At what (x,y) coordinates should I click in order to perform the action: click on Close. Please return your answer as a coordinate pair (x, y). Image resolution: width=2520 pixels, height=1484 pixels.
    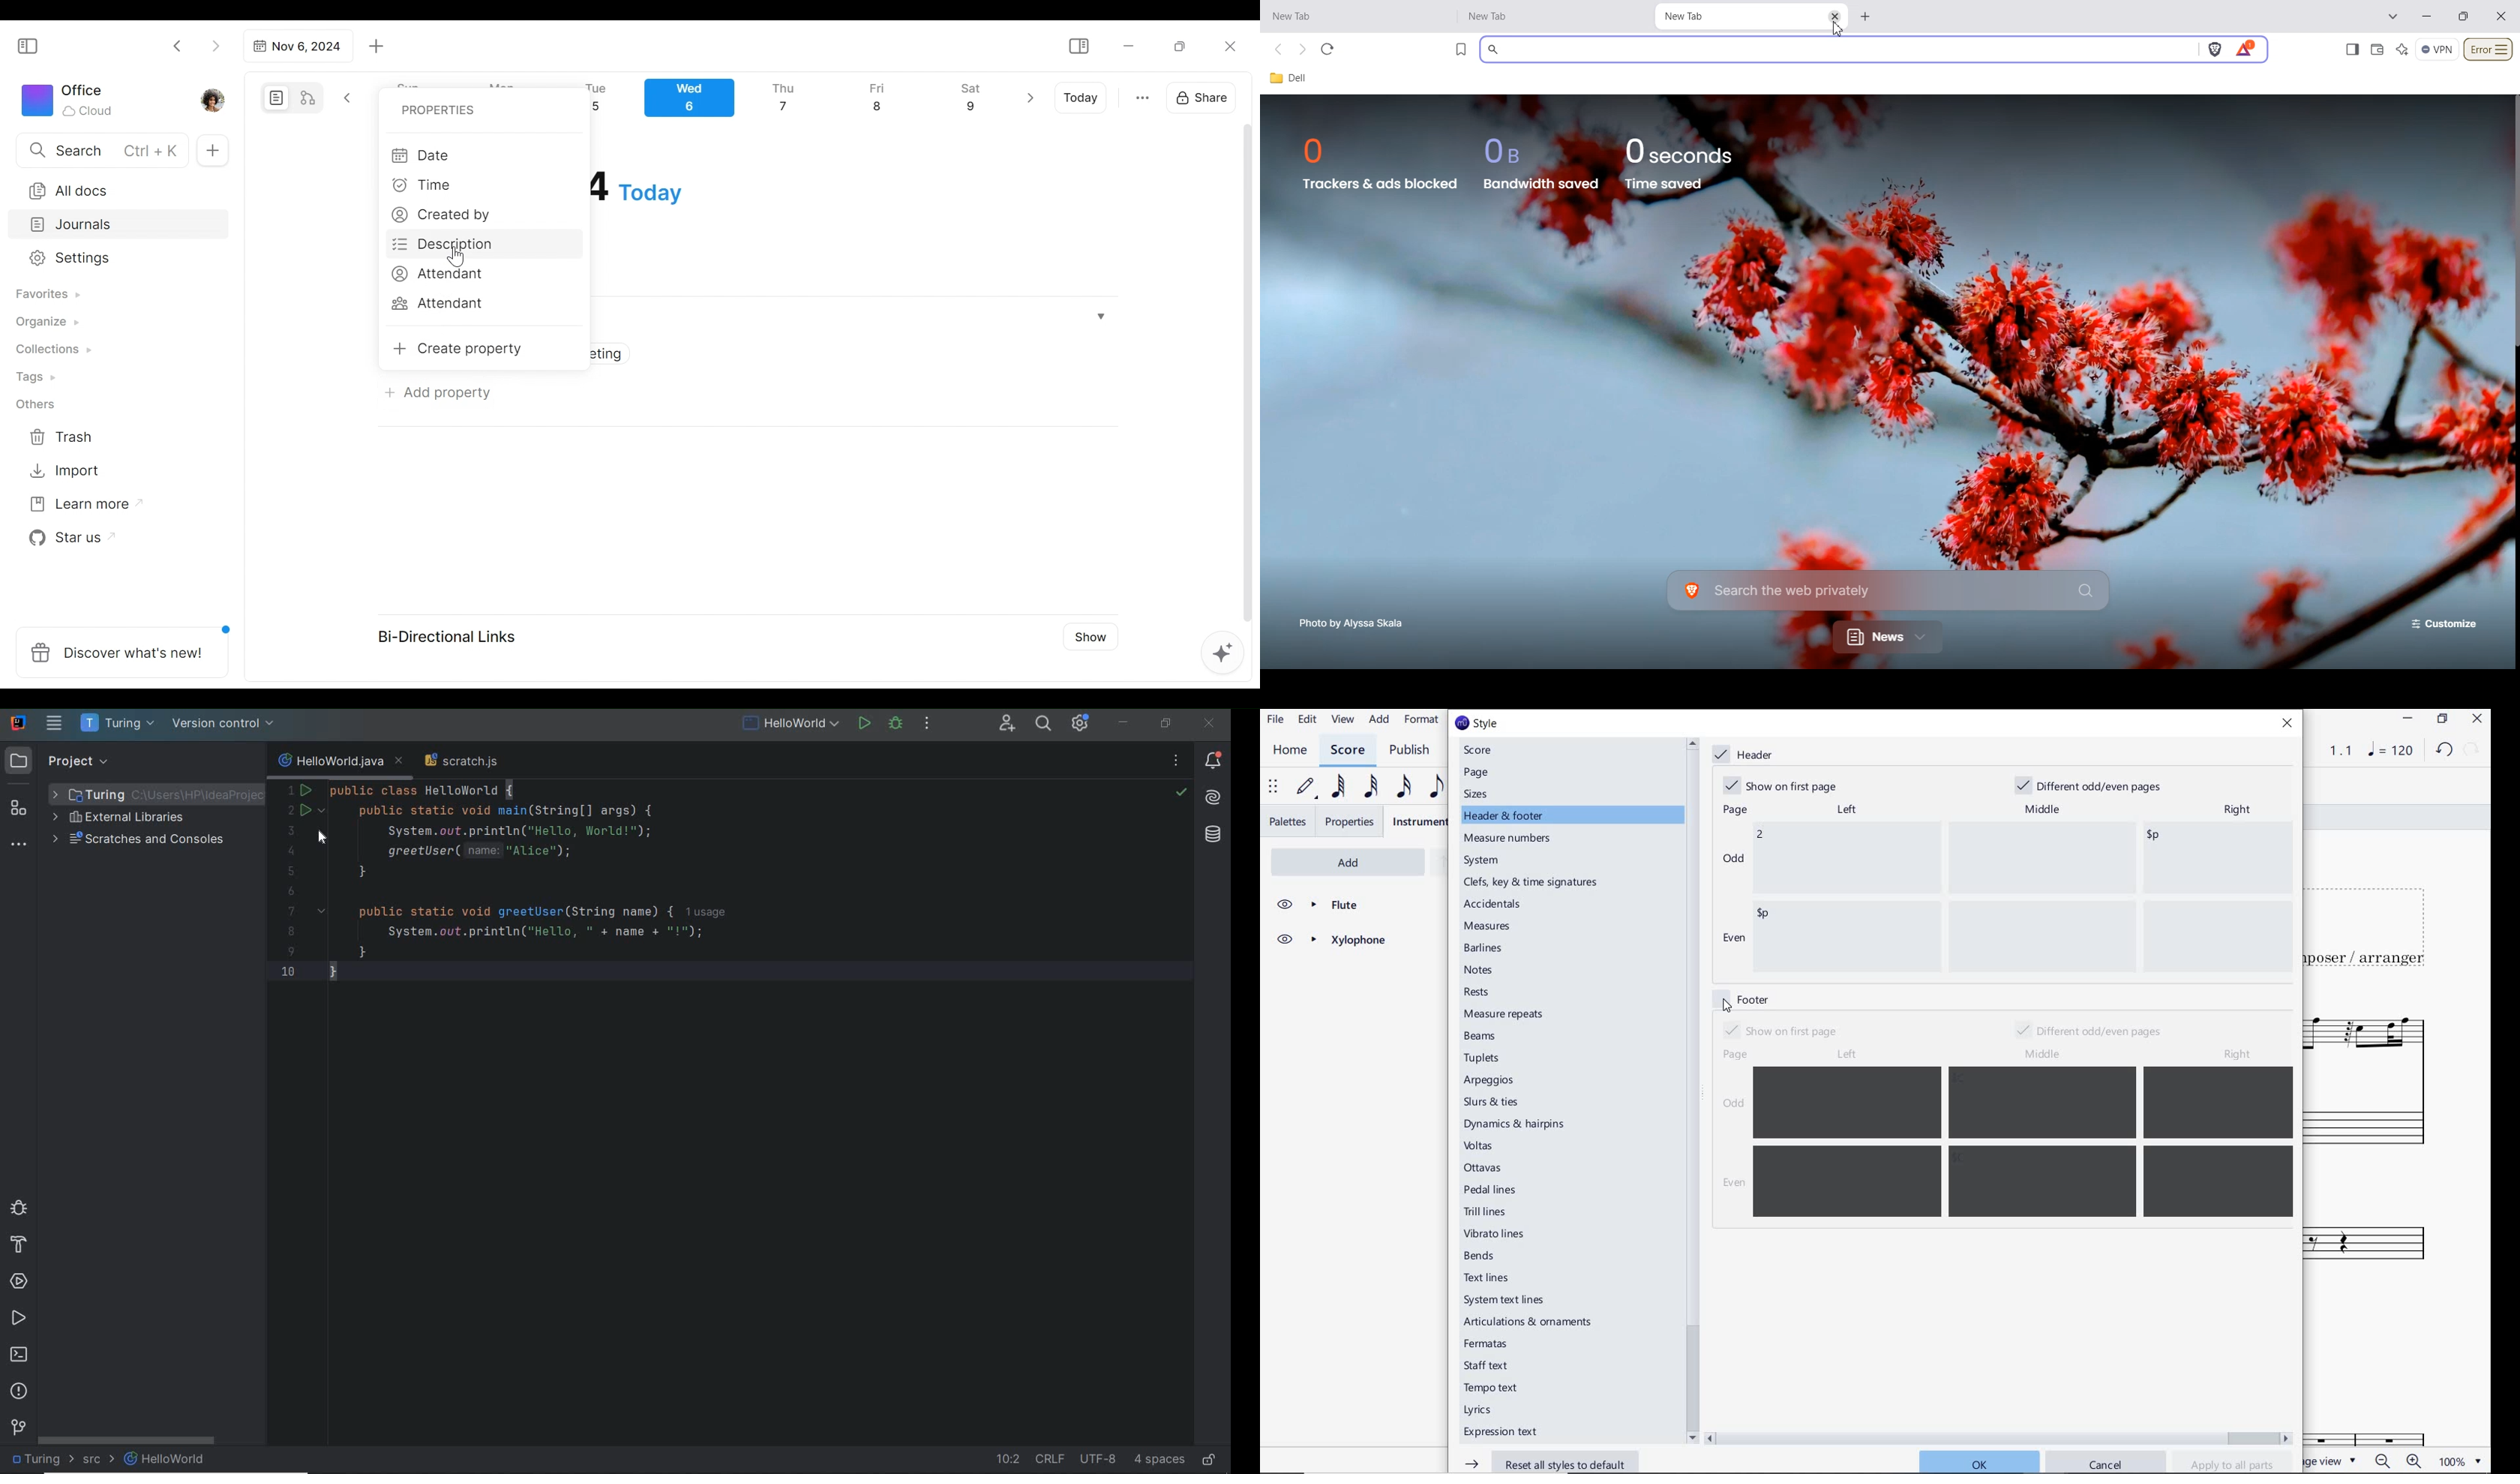
    Looking at the image, I should click on (1229, 46).